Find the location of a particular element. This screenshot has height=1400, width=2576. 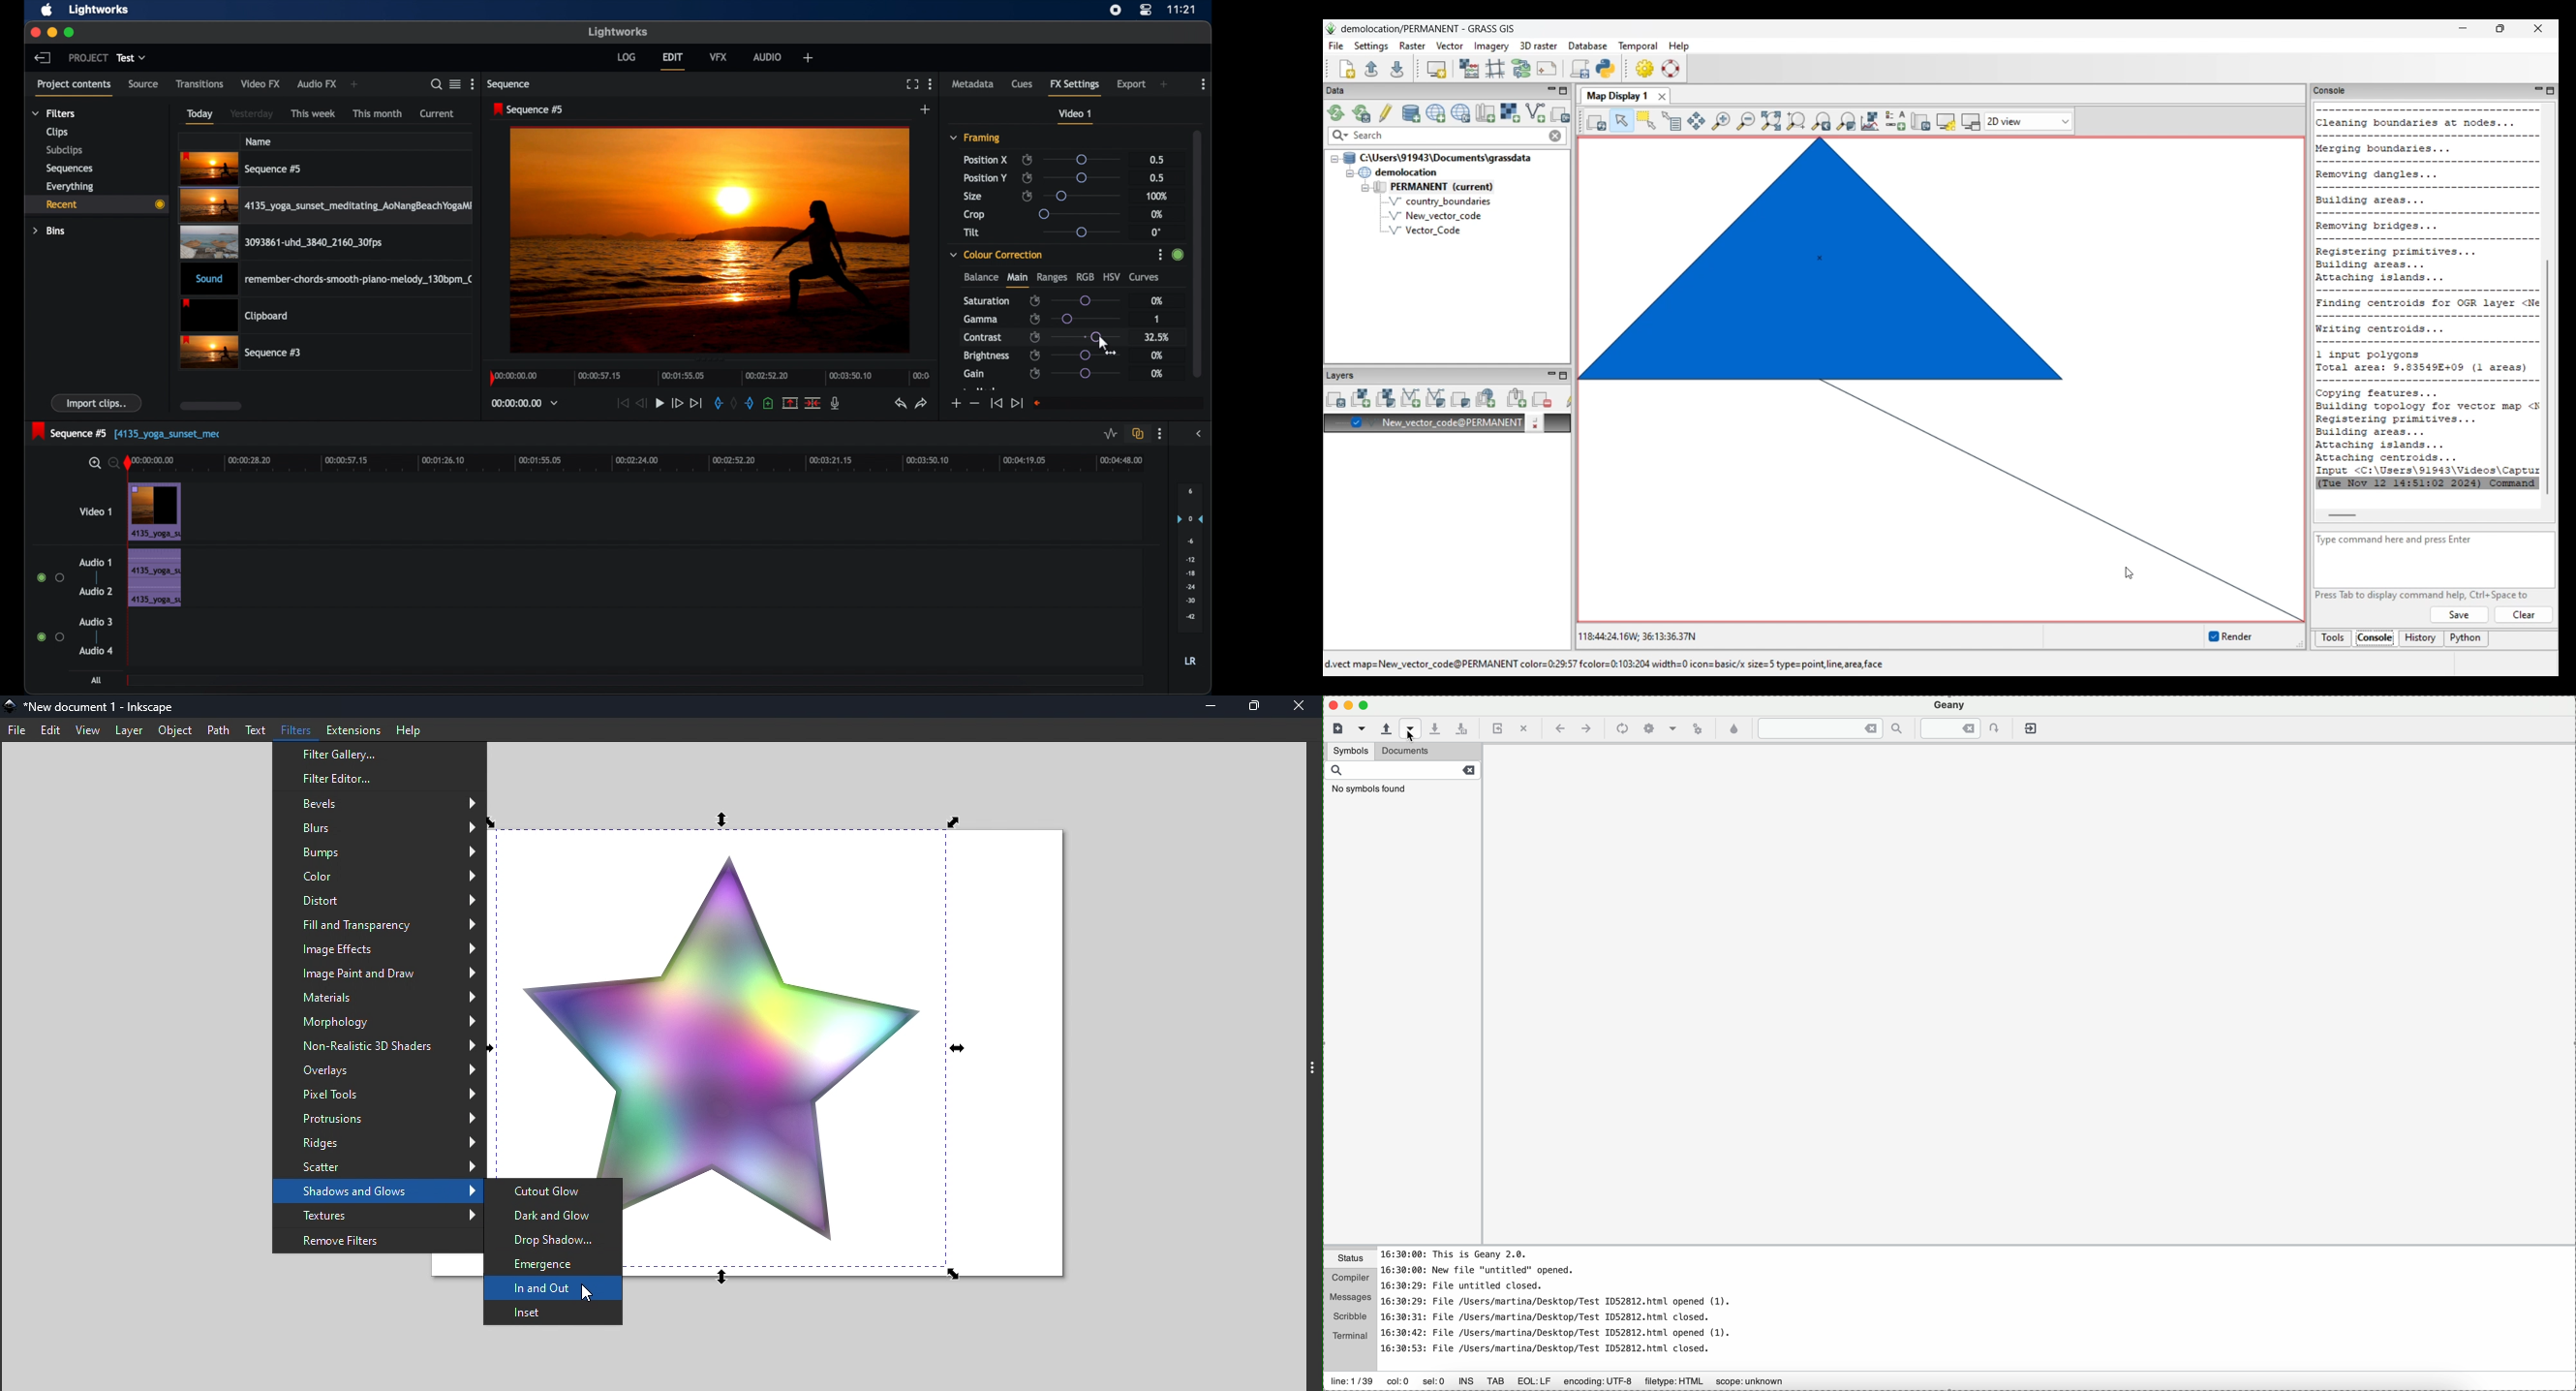

options is located at coordinates (1156, 256).